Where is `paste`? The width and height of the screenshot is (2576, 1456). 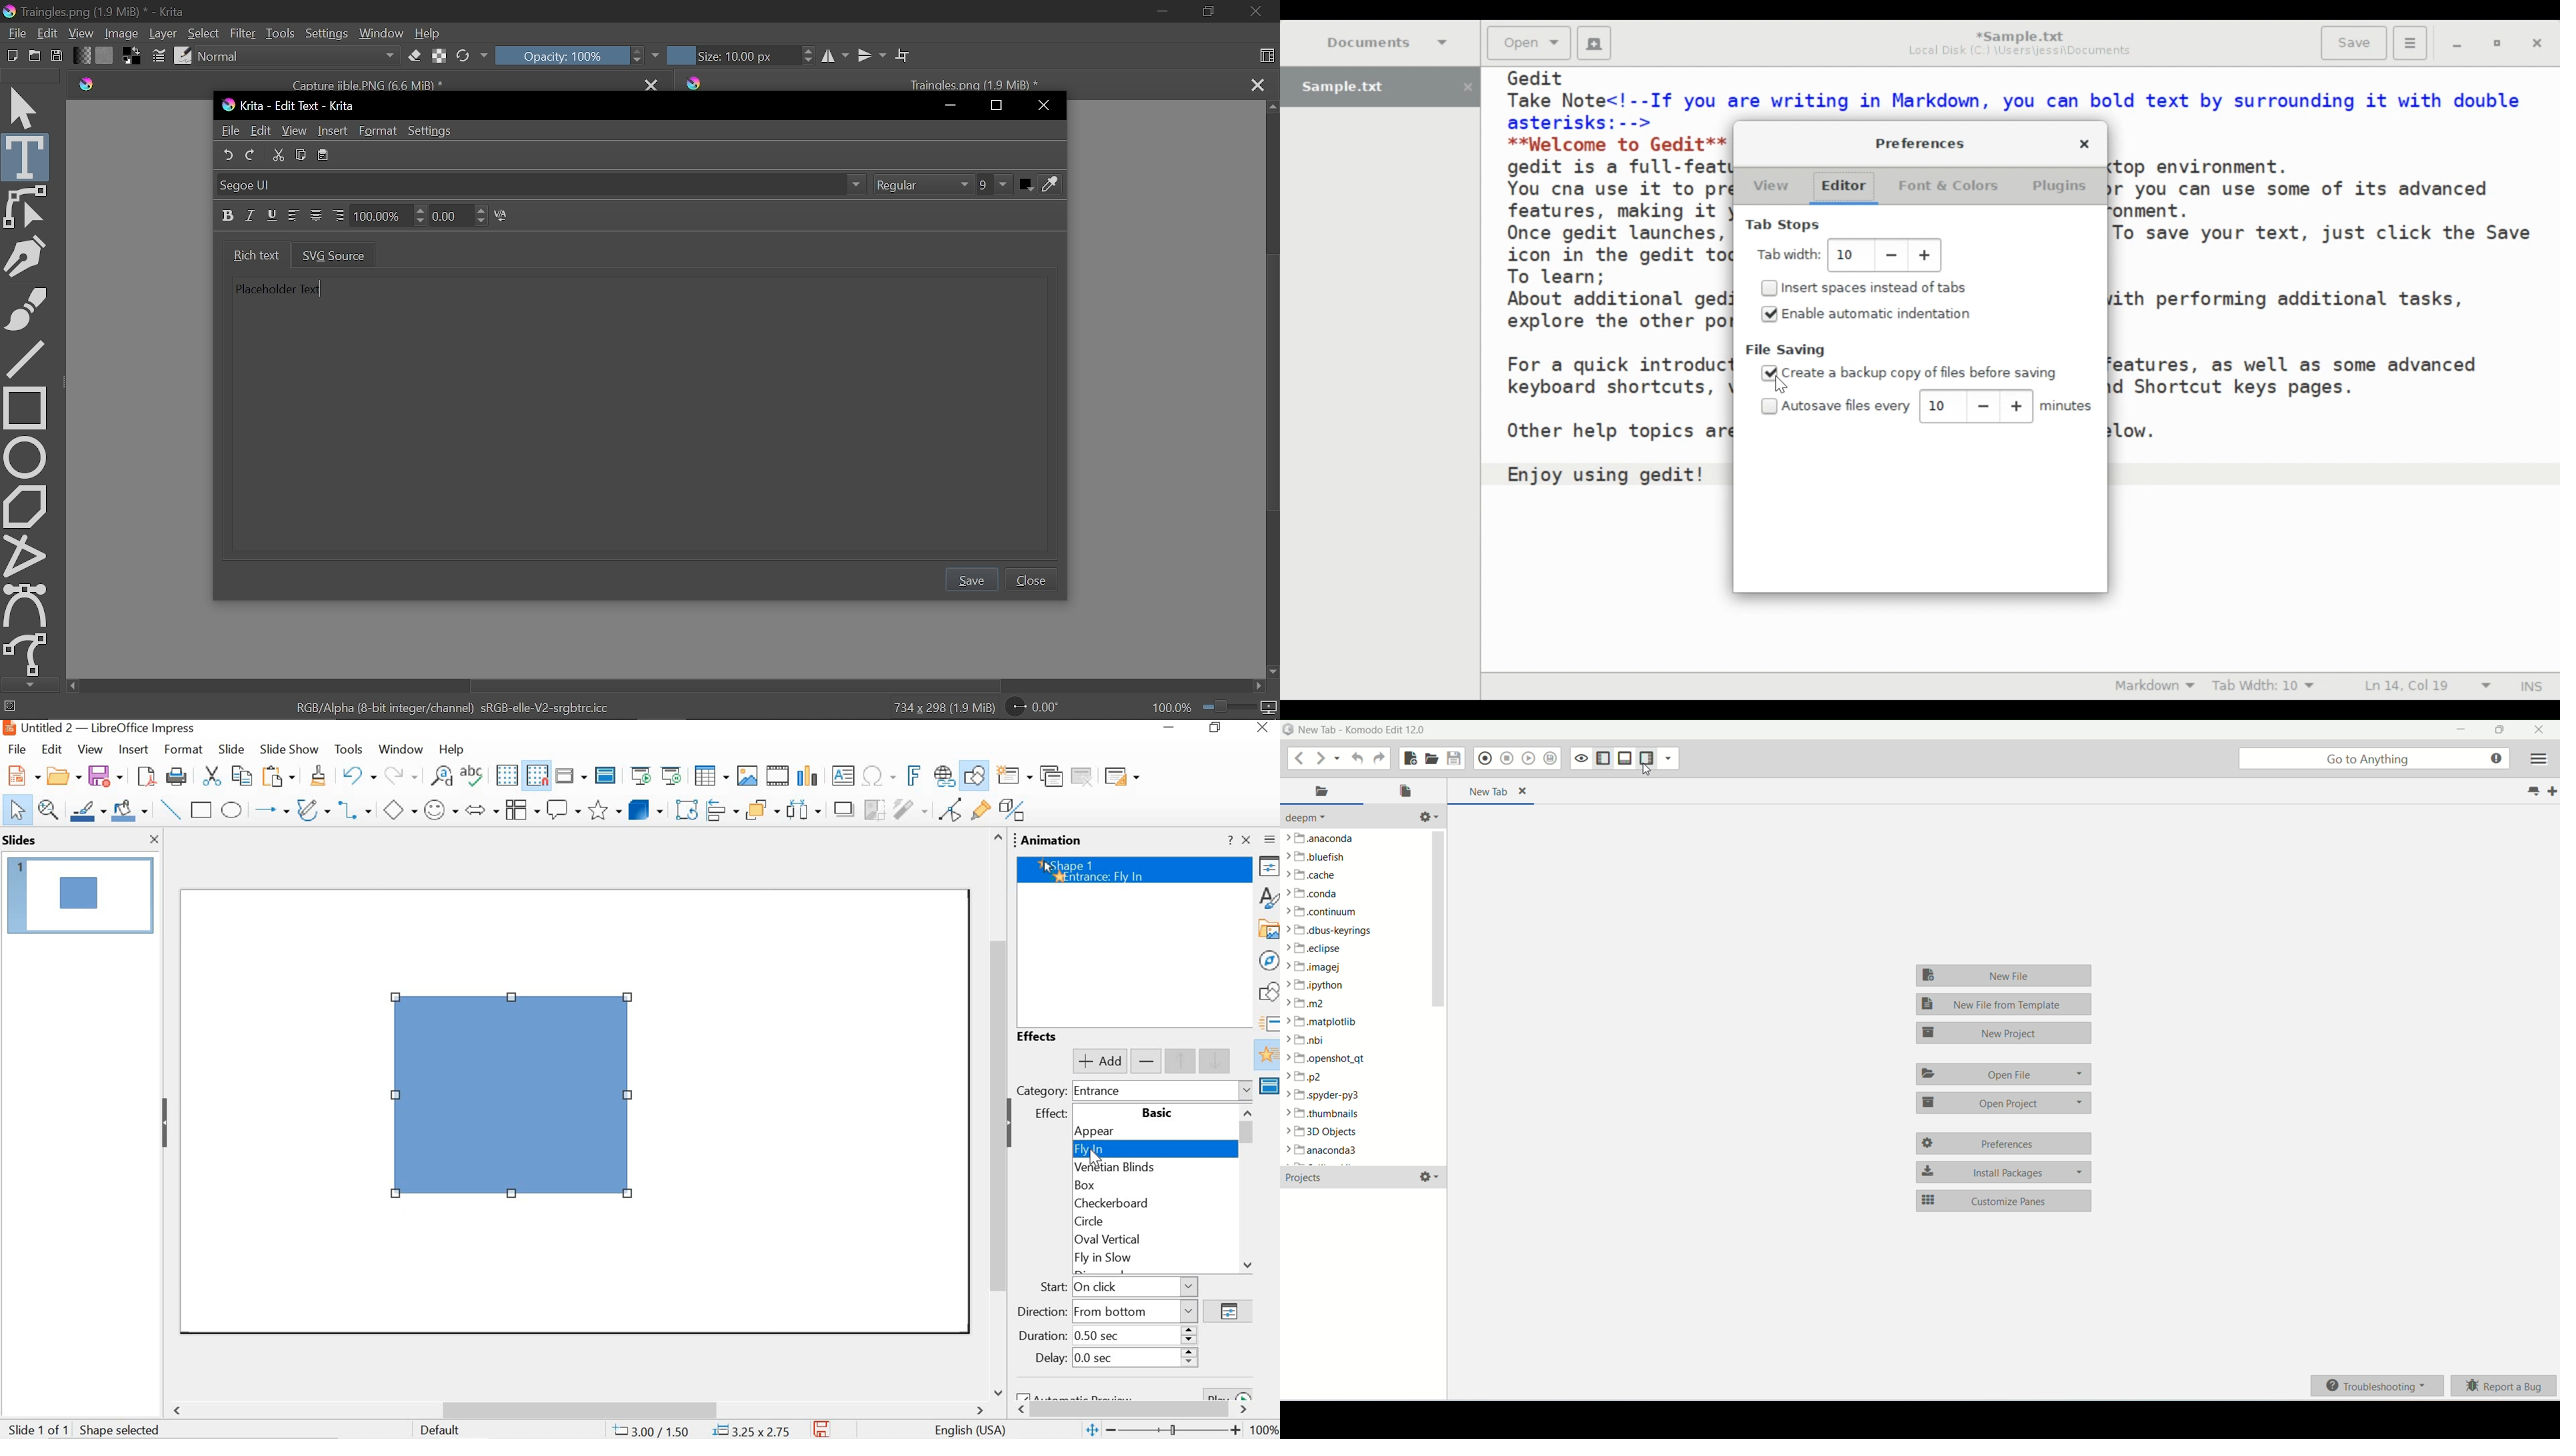
paste is located at coordinates (279, 776).